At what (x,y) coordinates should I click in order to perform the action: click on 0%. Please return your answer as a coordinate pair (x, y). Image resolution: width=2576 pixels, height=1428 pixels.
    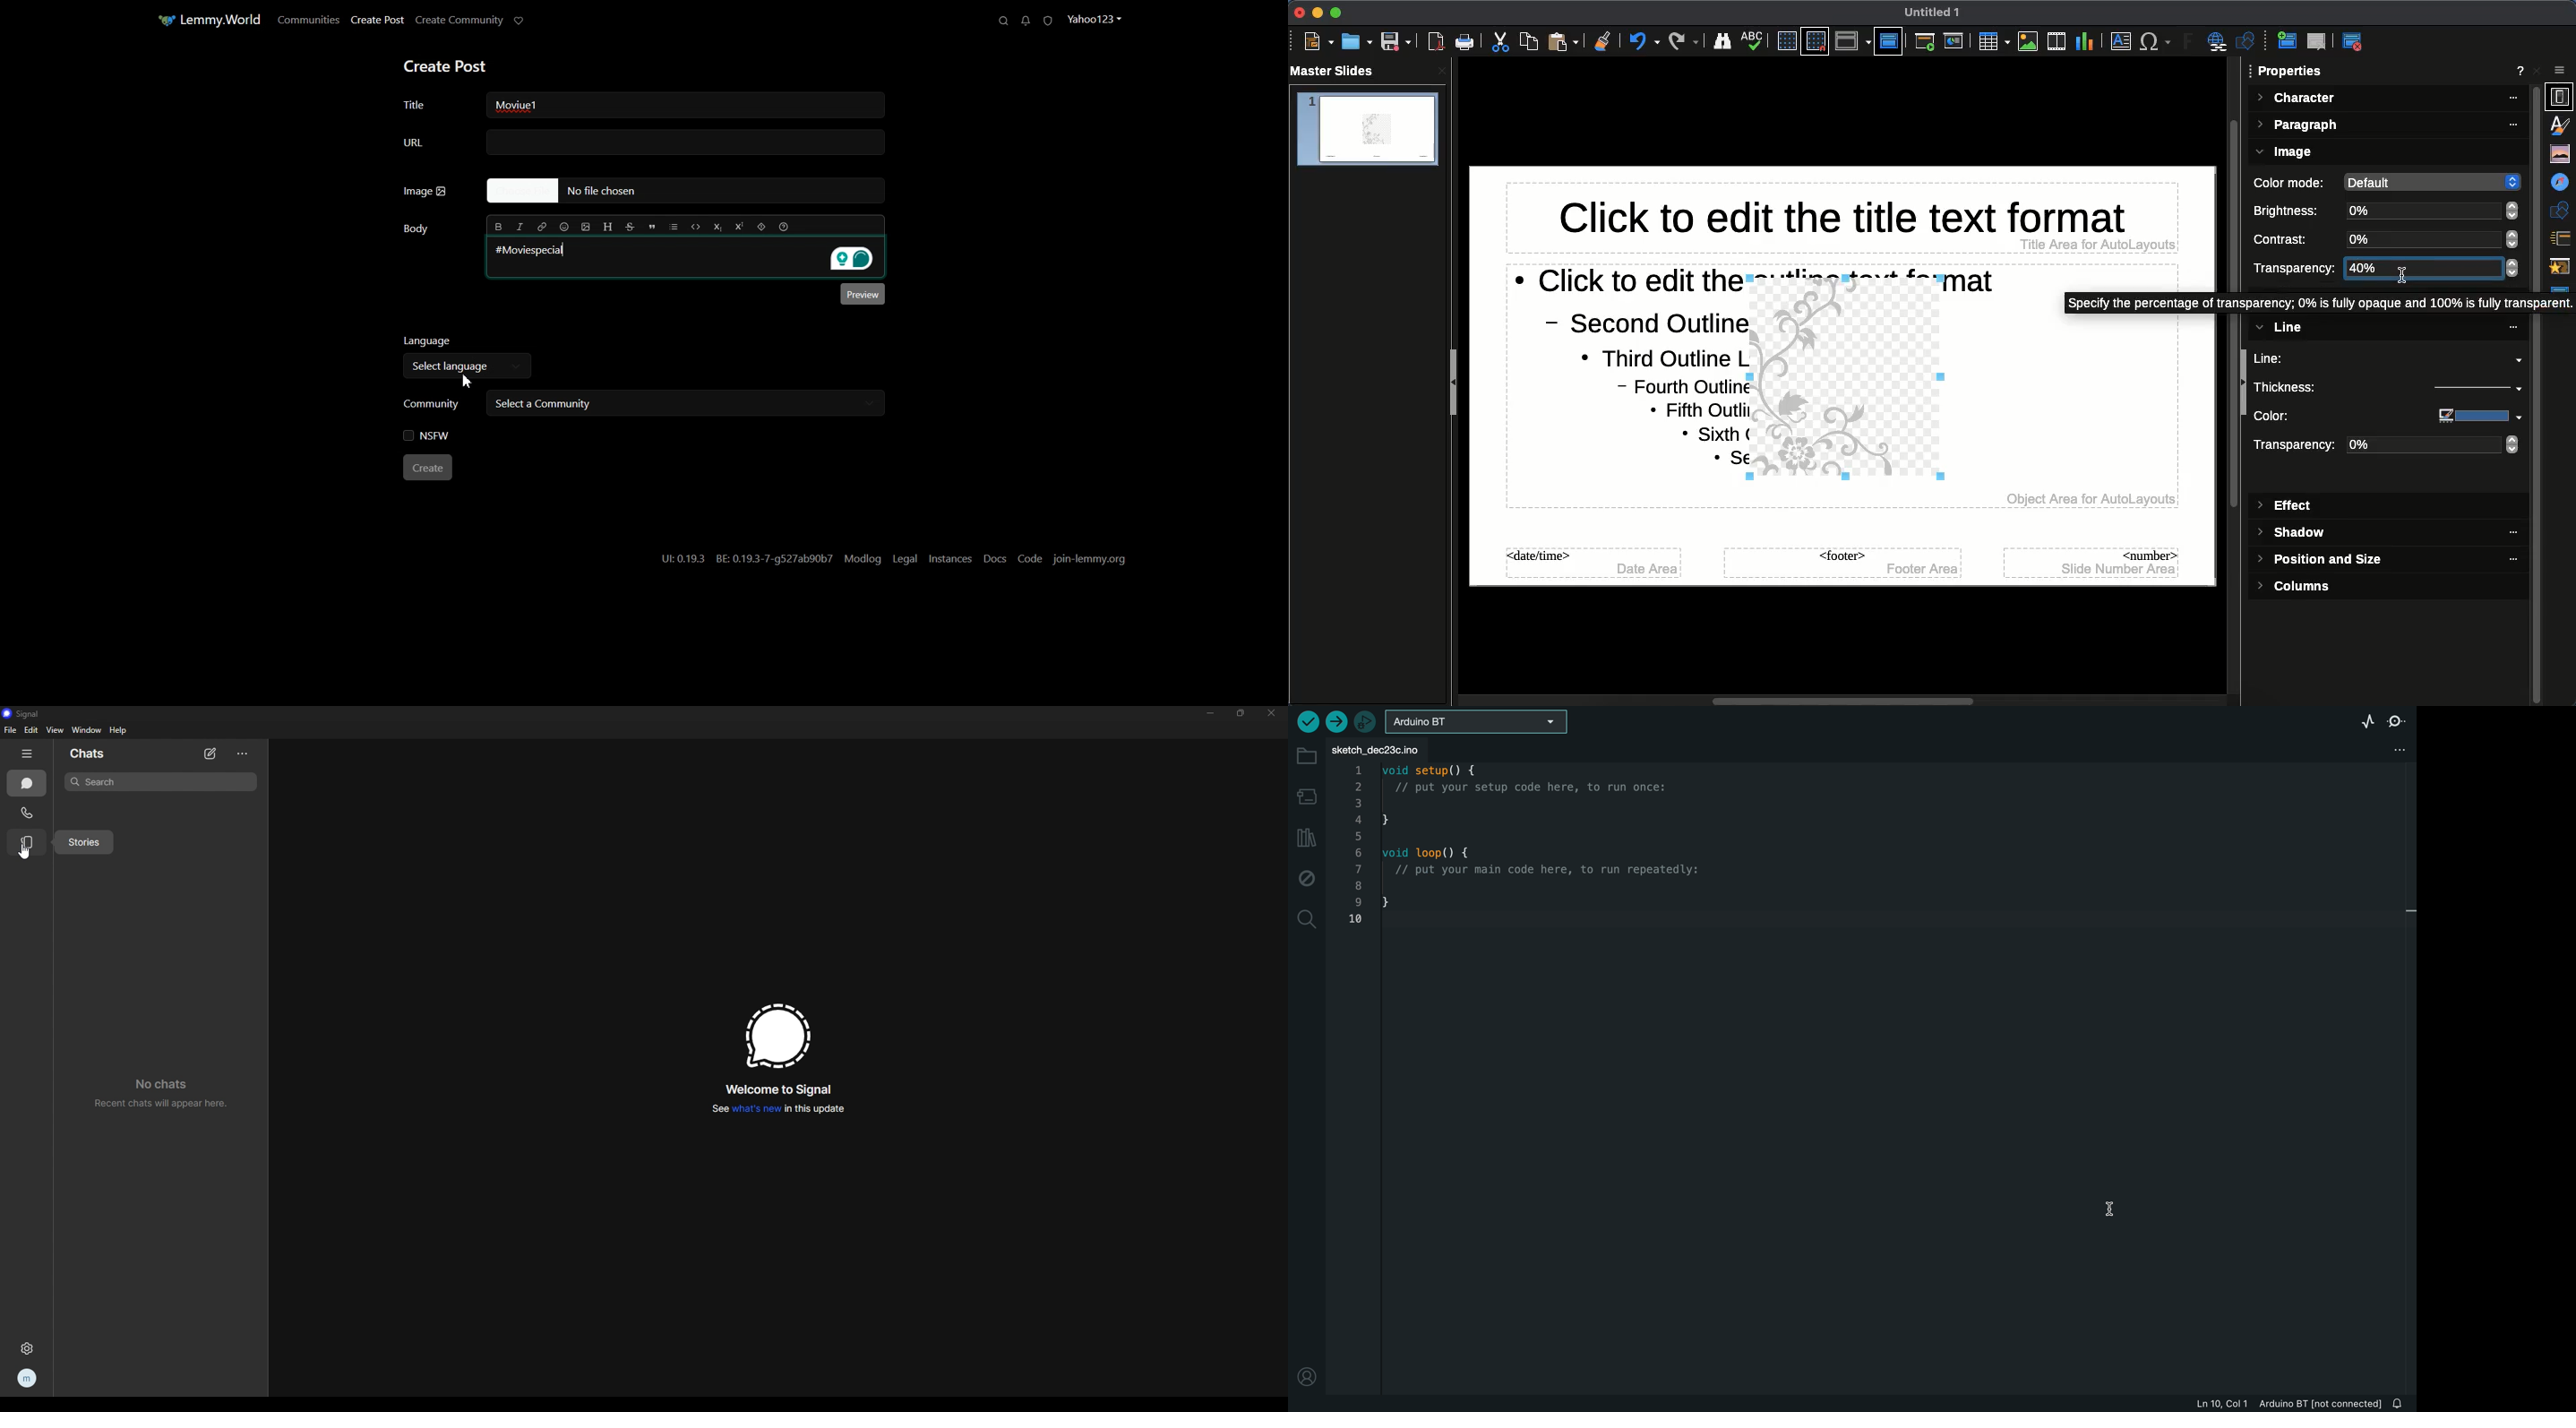
    Looking at the image, I should click on (2433, 239).